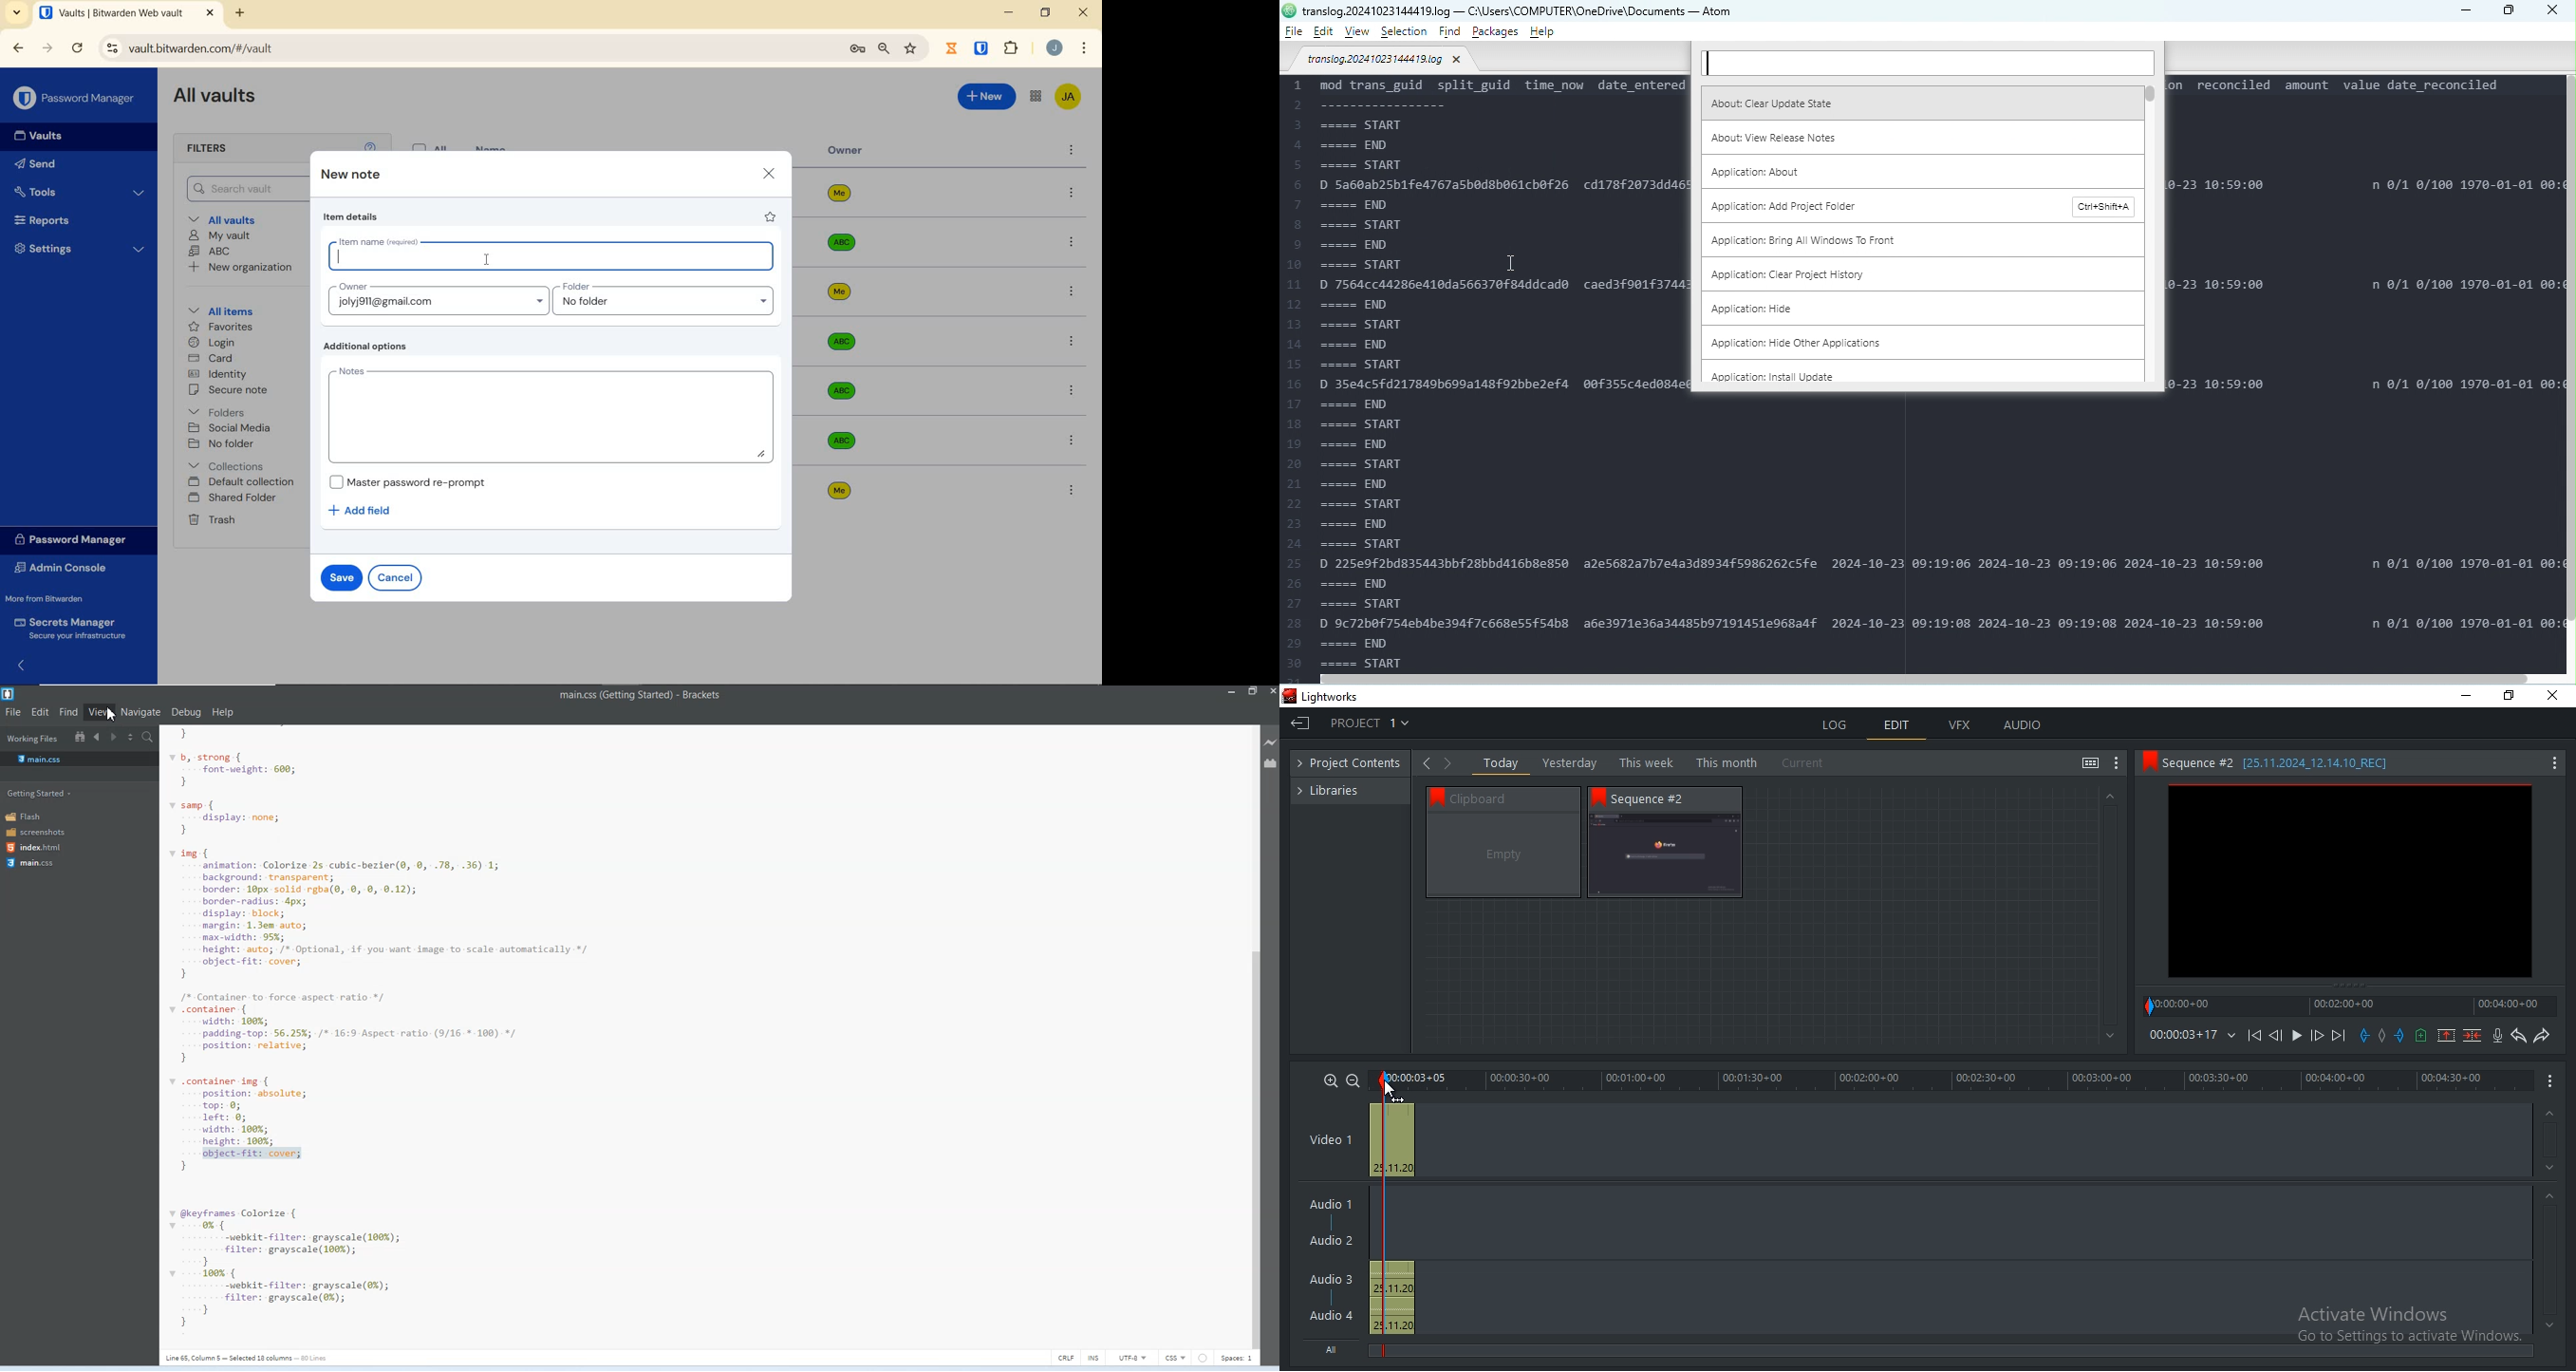 Image resolution: width=2576 pixels, height=1372 pixels. Describe the element at coordinates (1240, 1357) in the screenshot. I see `Spaces 1` at that location.